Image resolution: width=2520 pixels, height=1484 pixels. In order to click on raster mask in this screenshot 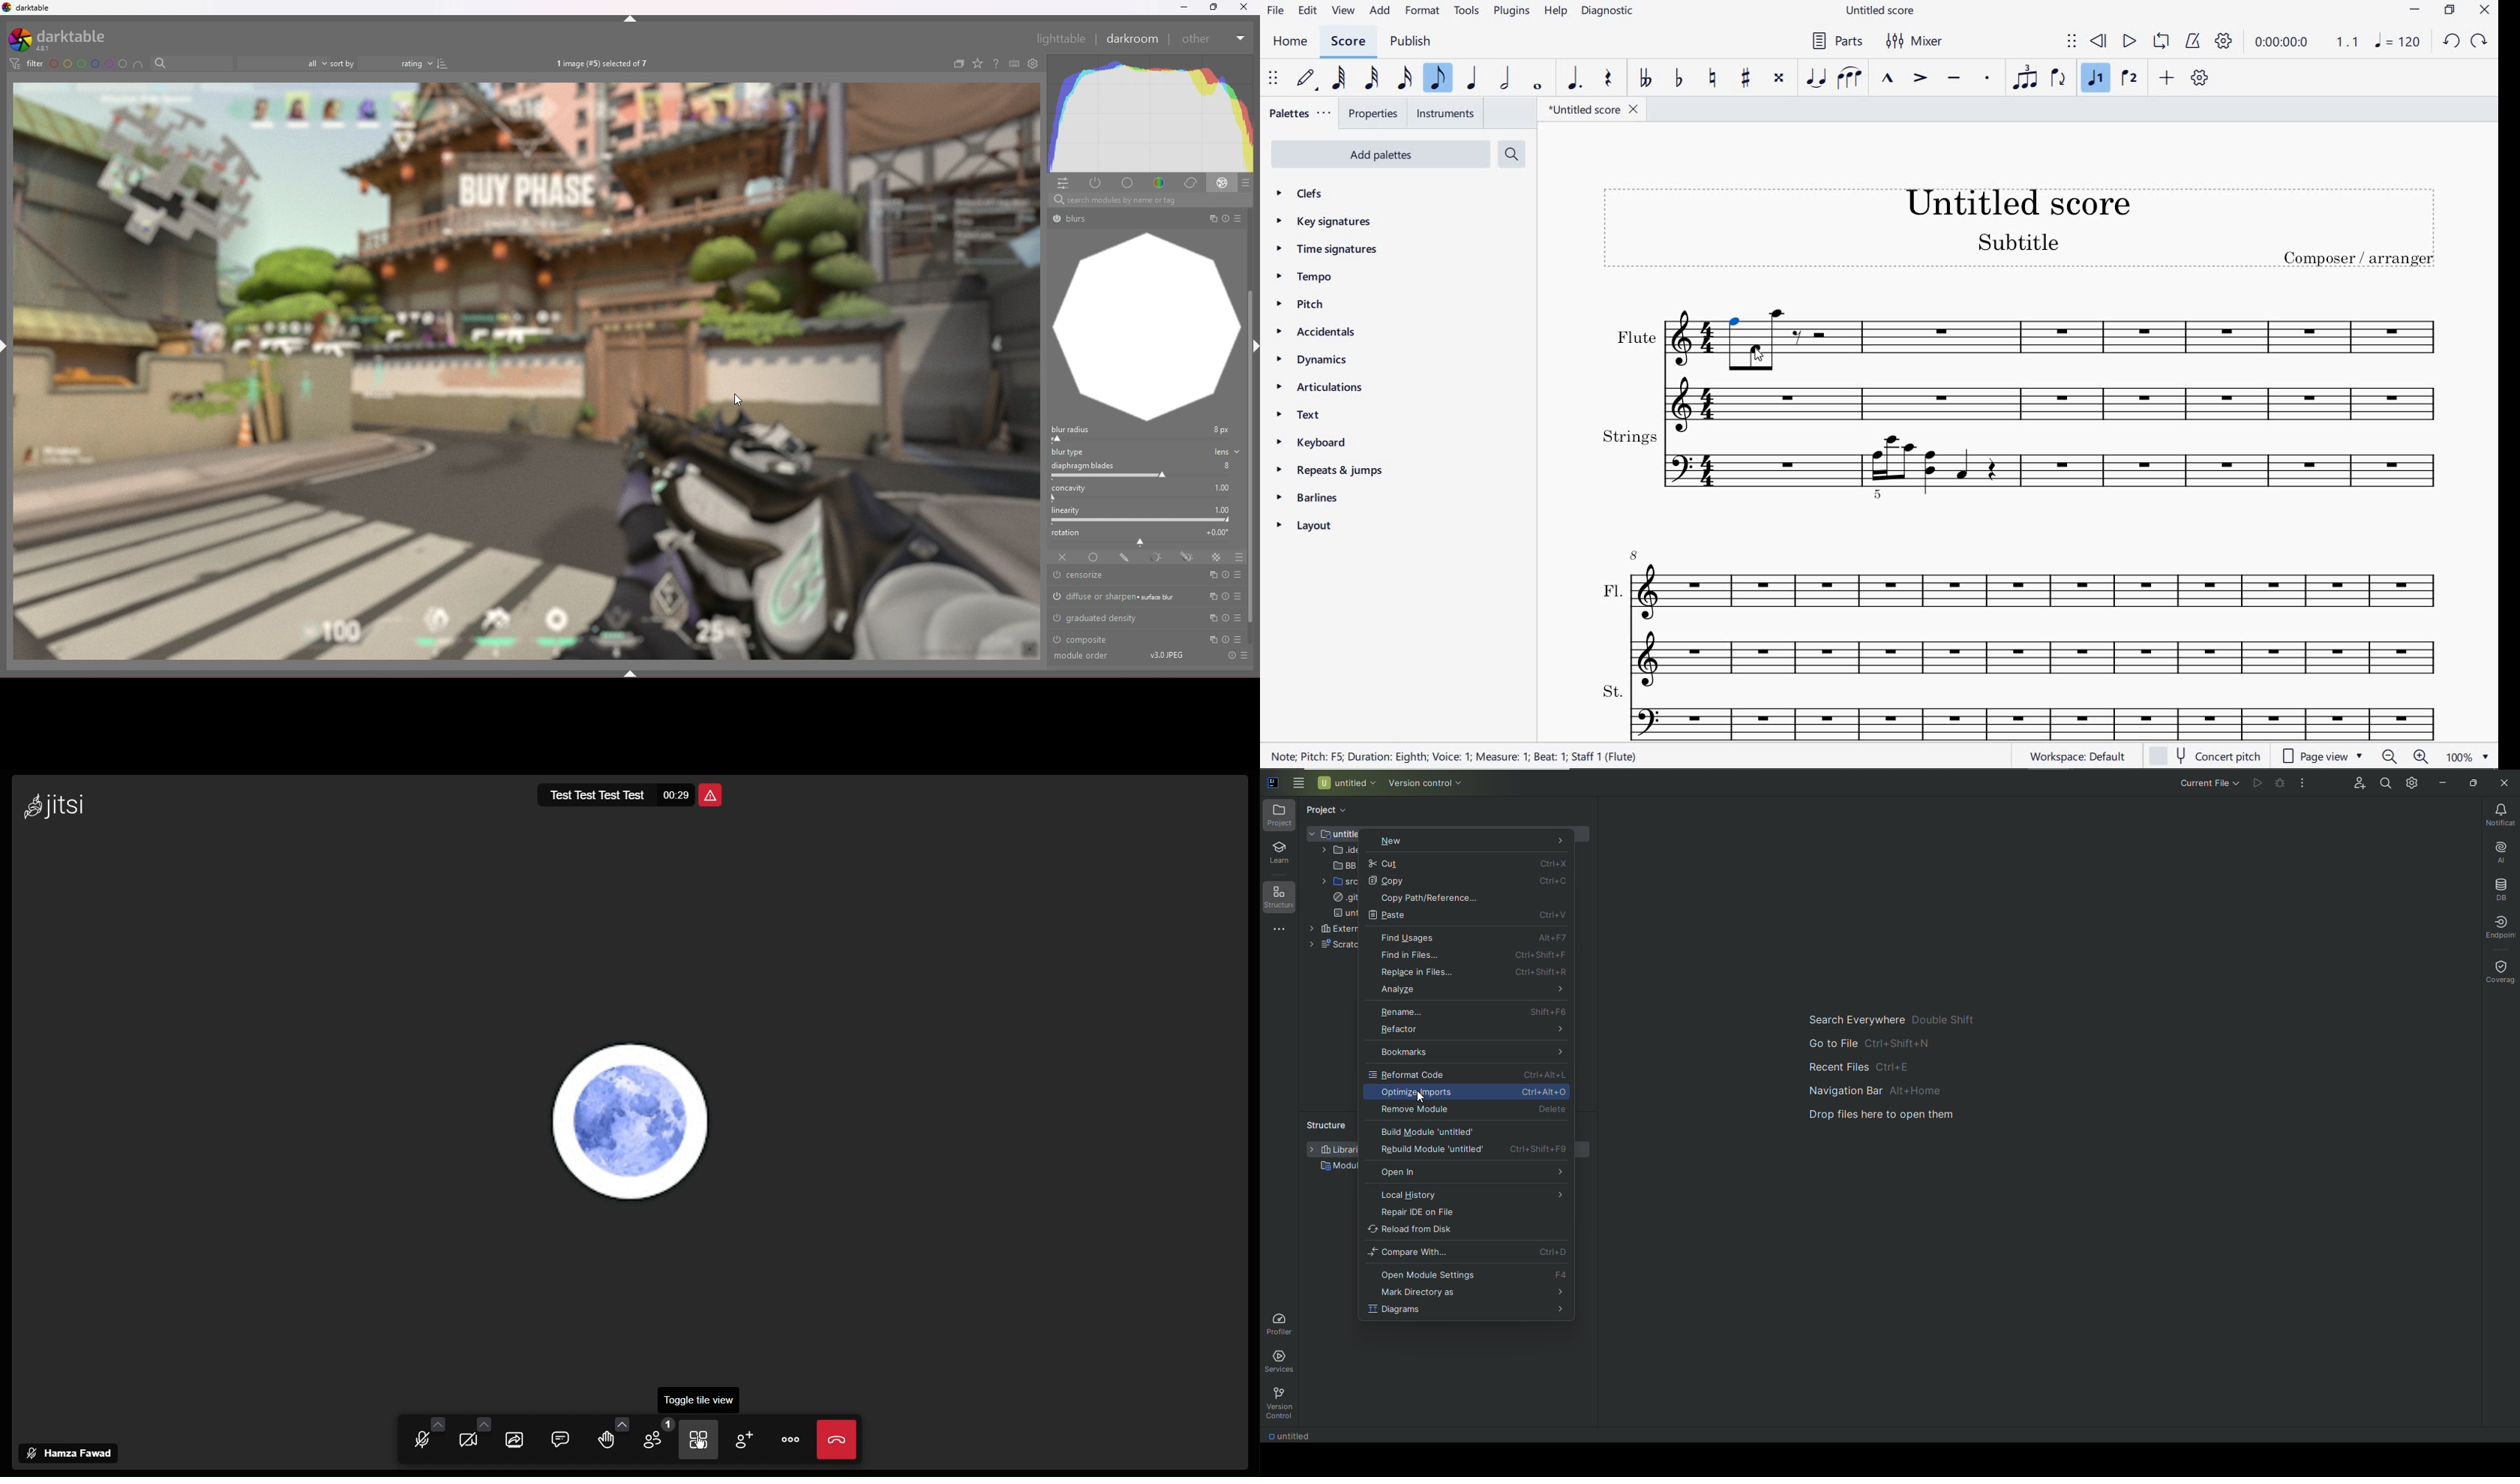, I will do `click(1215, 557)`.